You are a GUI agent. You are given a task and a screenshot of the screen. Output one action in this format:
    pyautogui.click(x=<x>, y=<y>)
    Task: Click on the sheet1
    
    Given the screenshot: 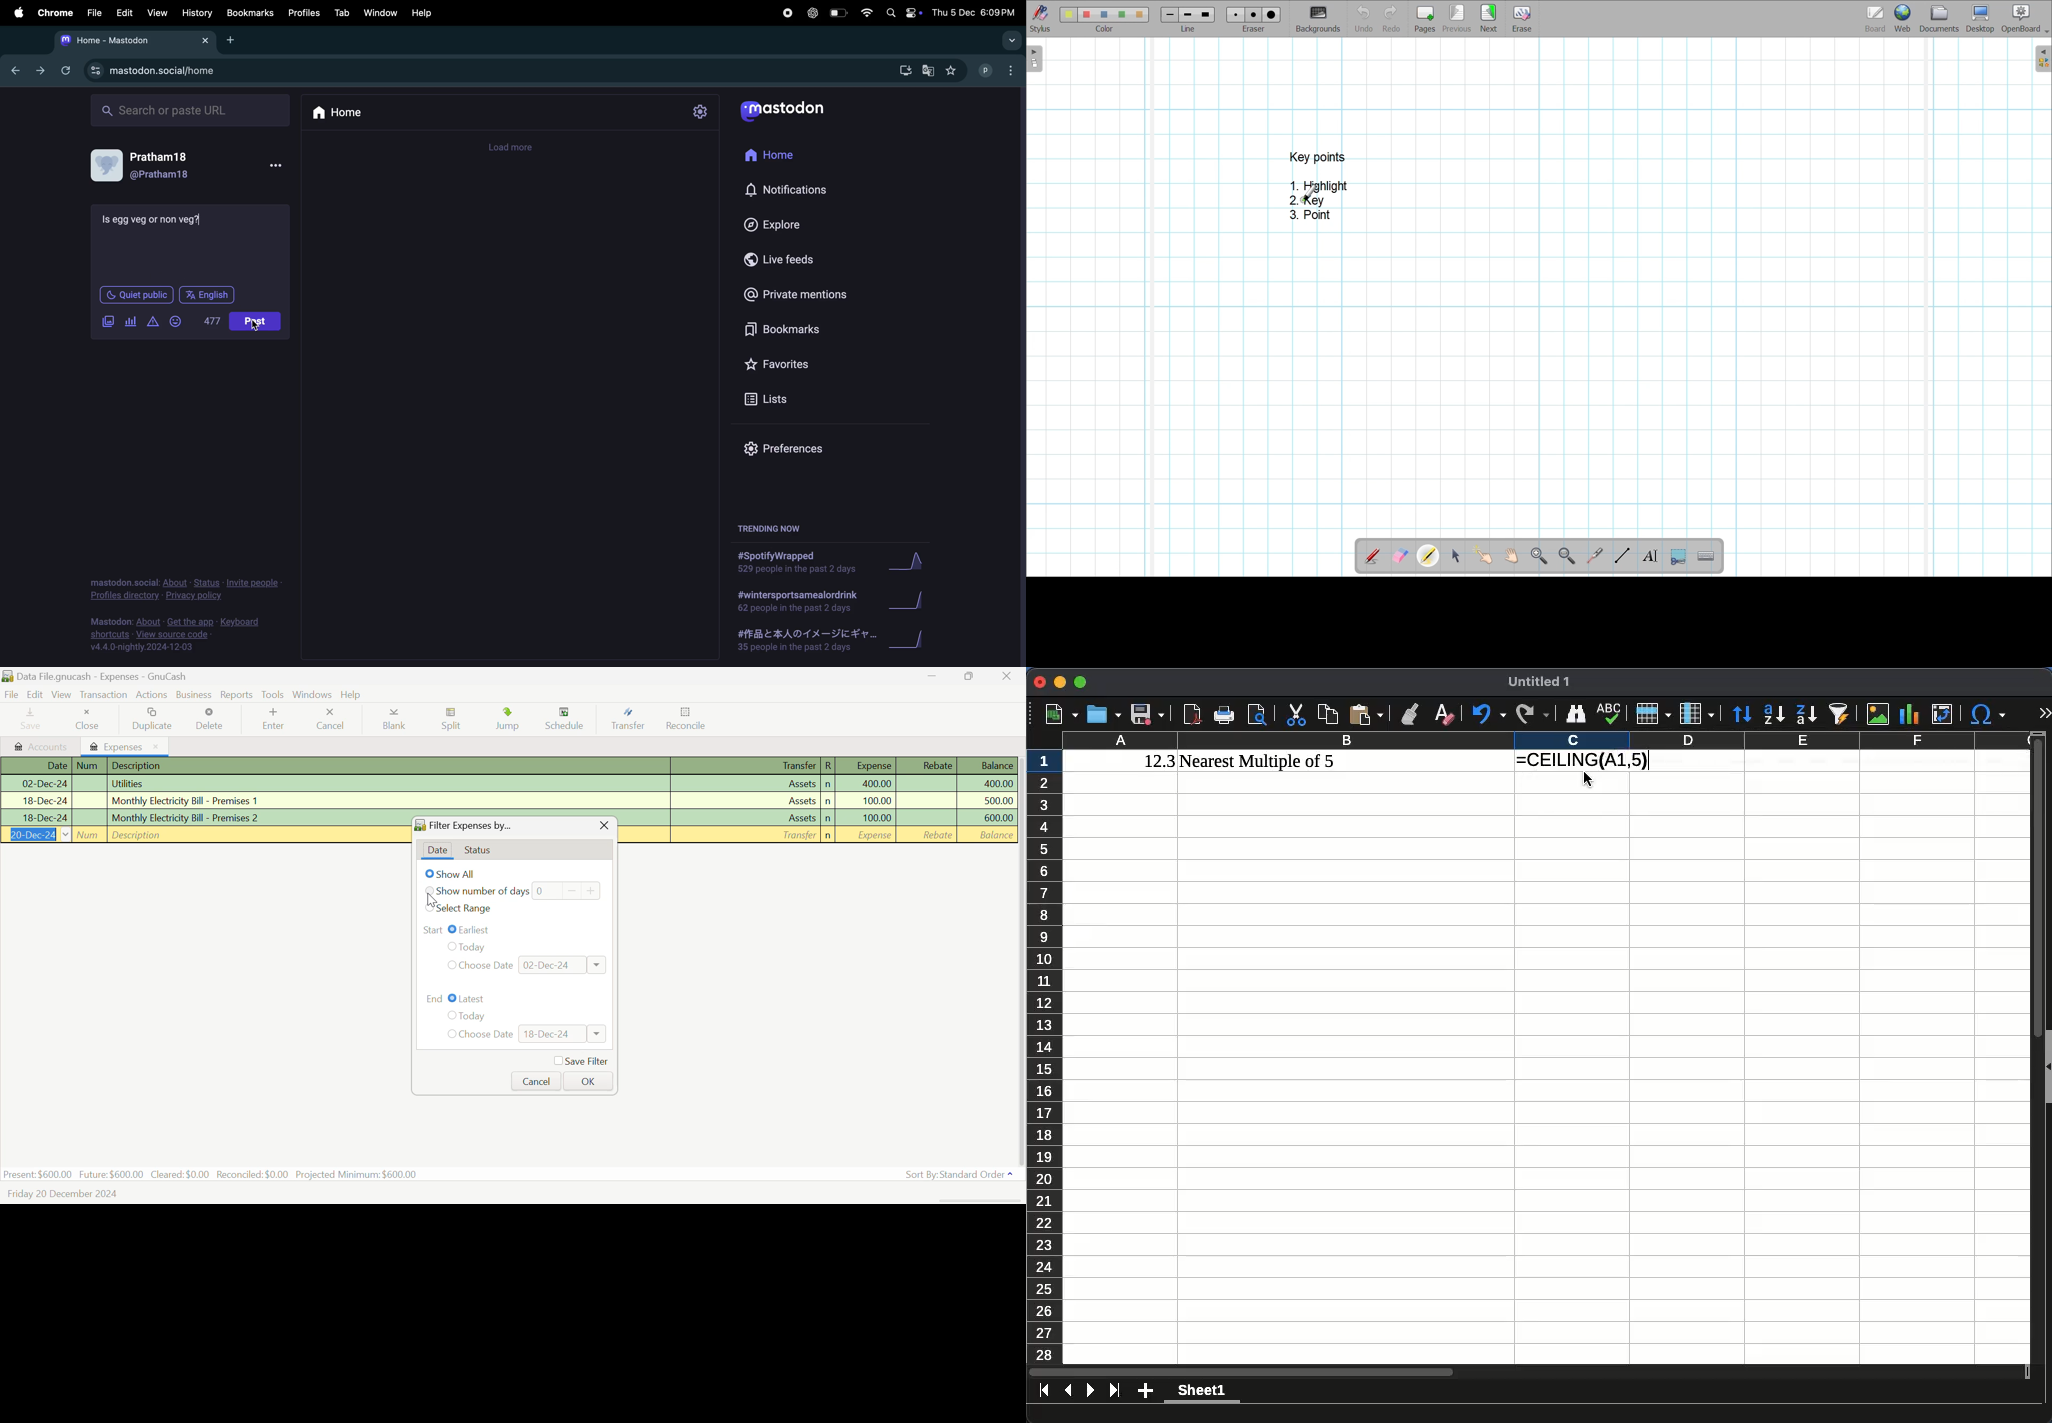 What is the action you would take?
    pyautogui.click(x=1203, y=1392)
    